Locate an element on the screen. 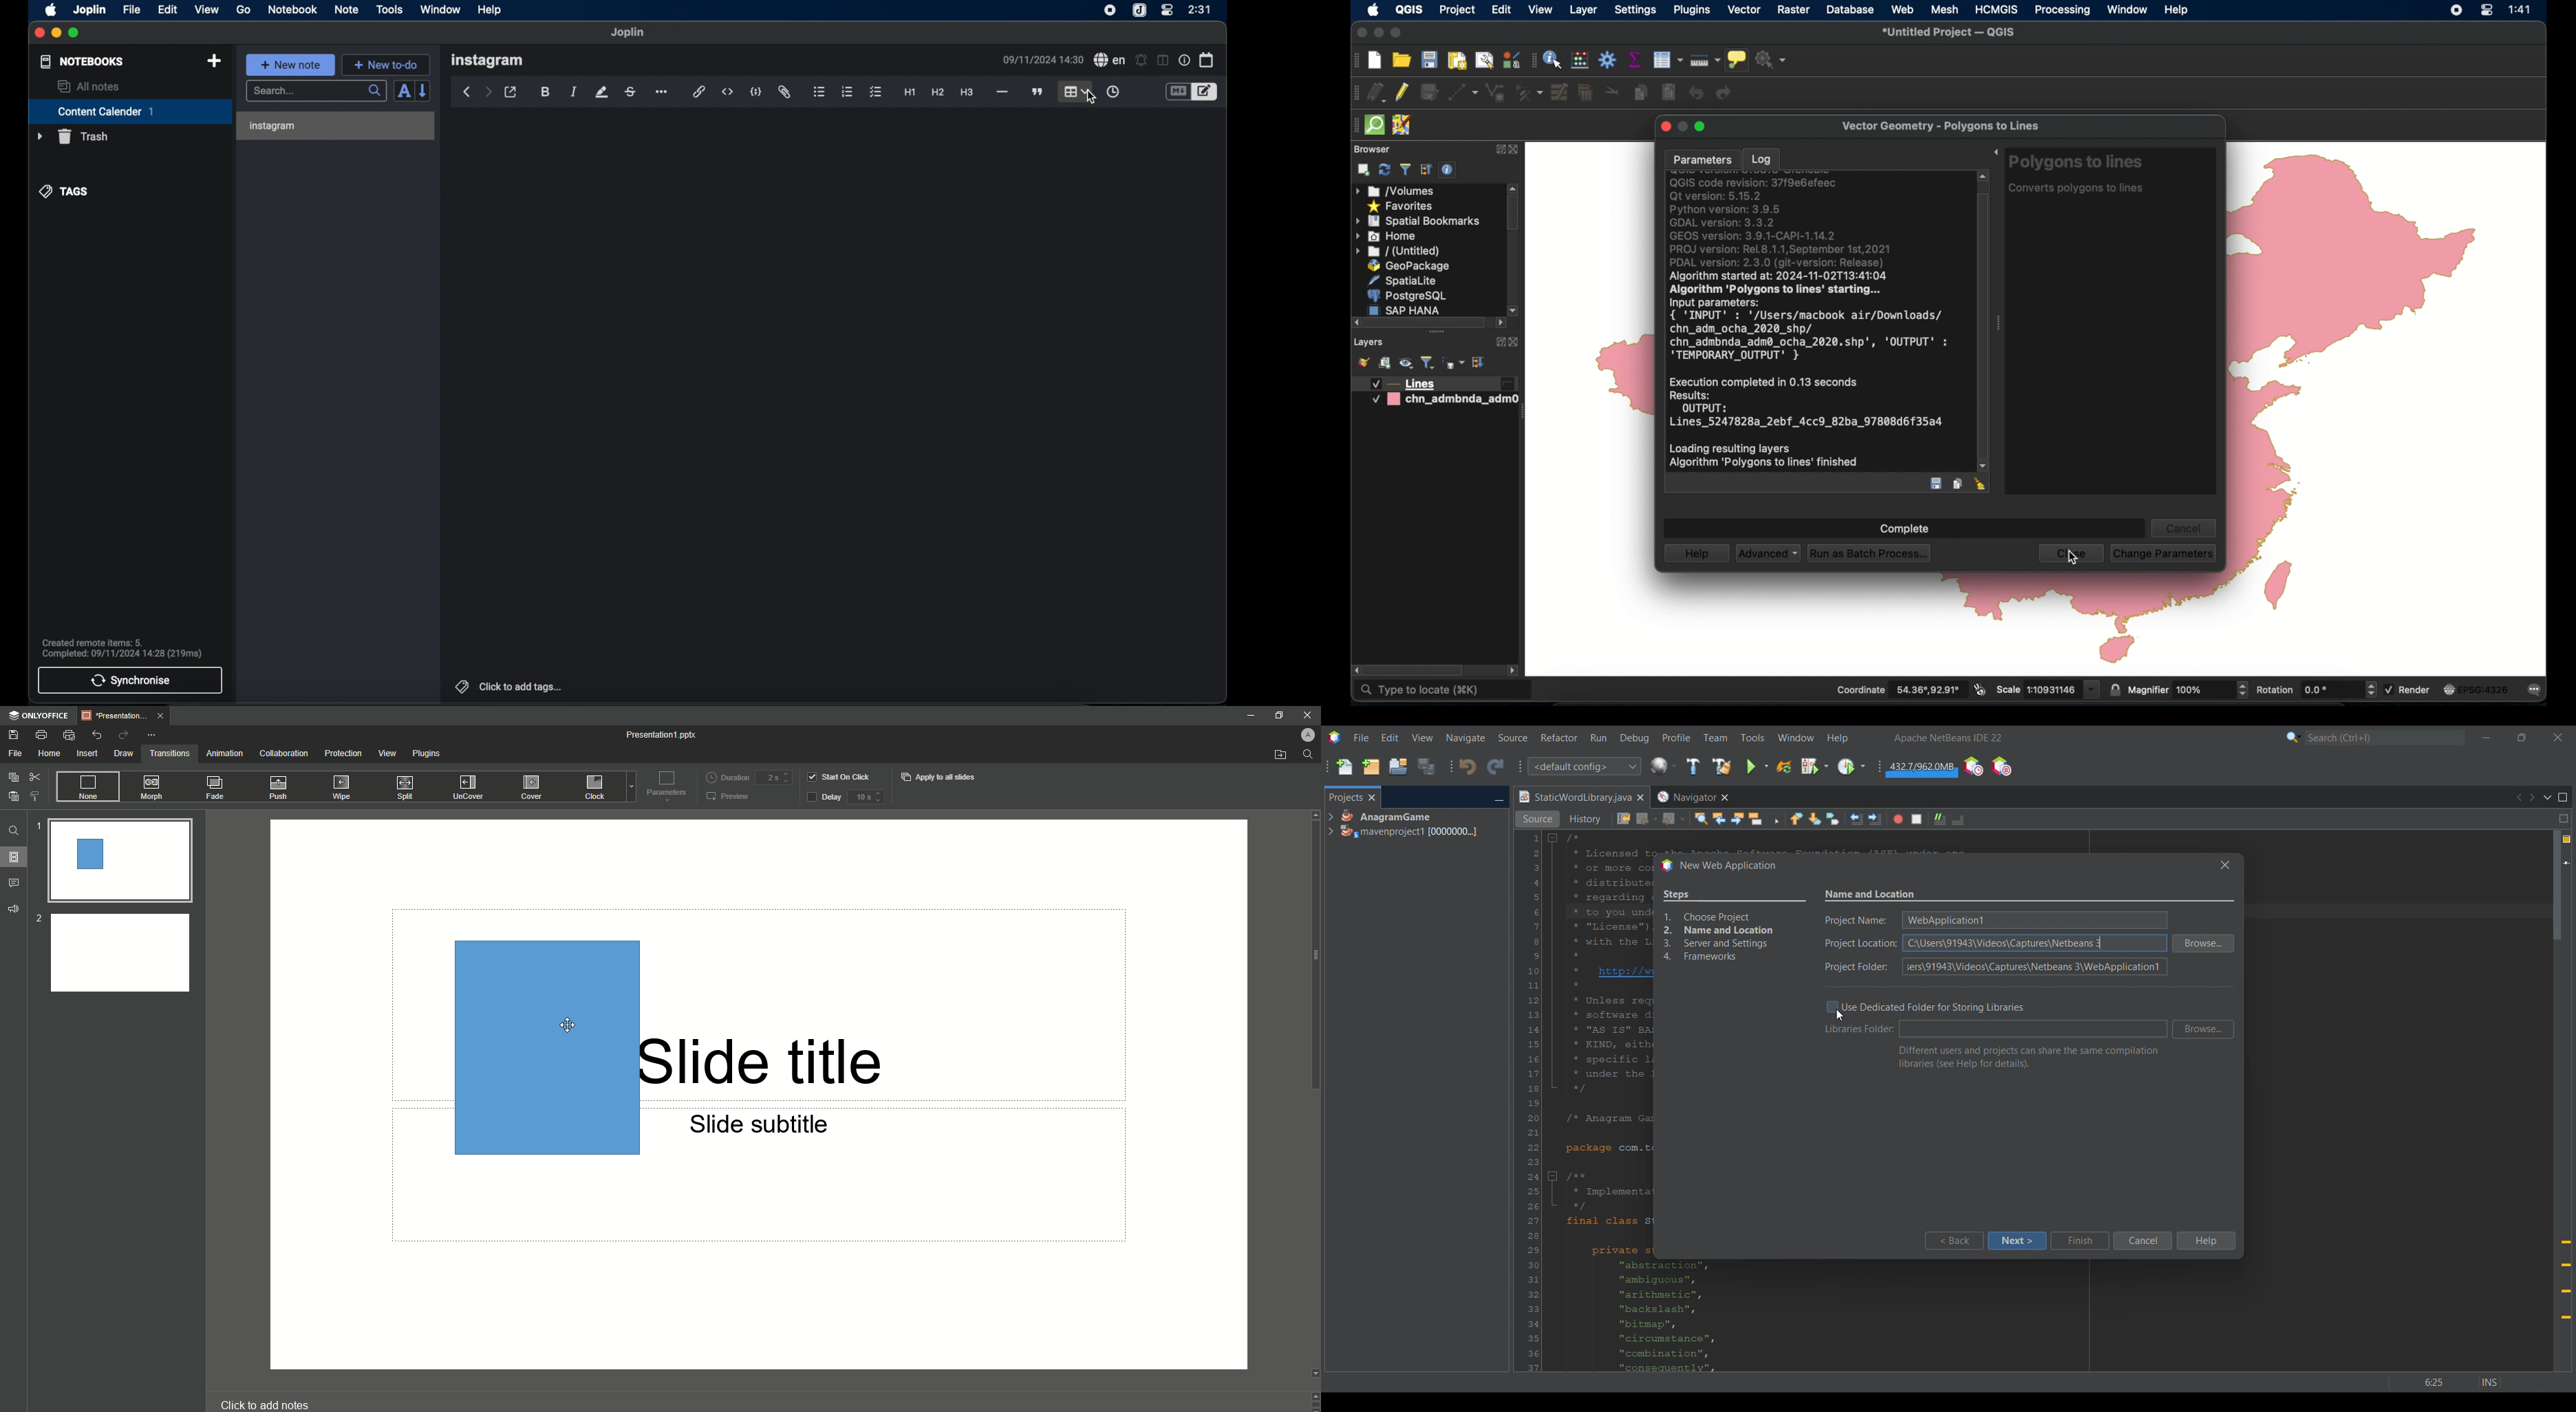 This screenshot has height=1428, width=2576. Slide 2 preview is located at coordinates (120, 954).